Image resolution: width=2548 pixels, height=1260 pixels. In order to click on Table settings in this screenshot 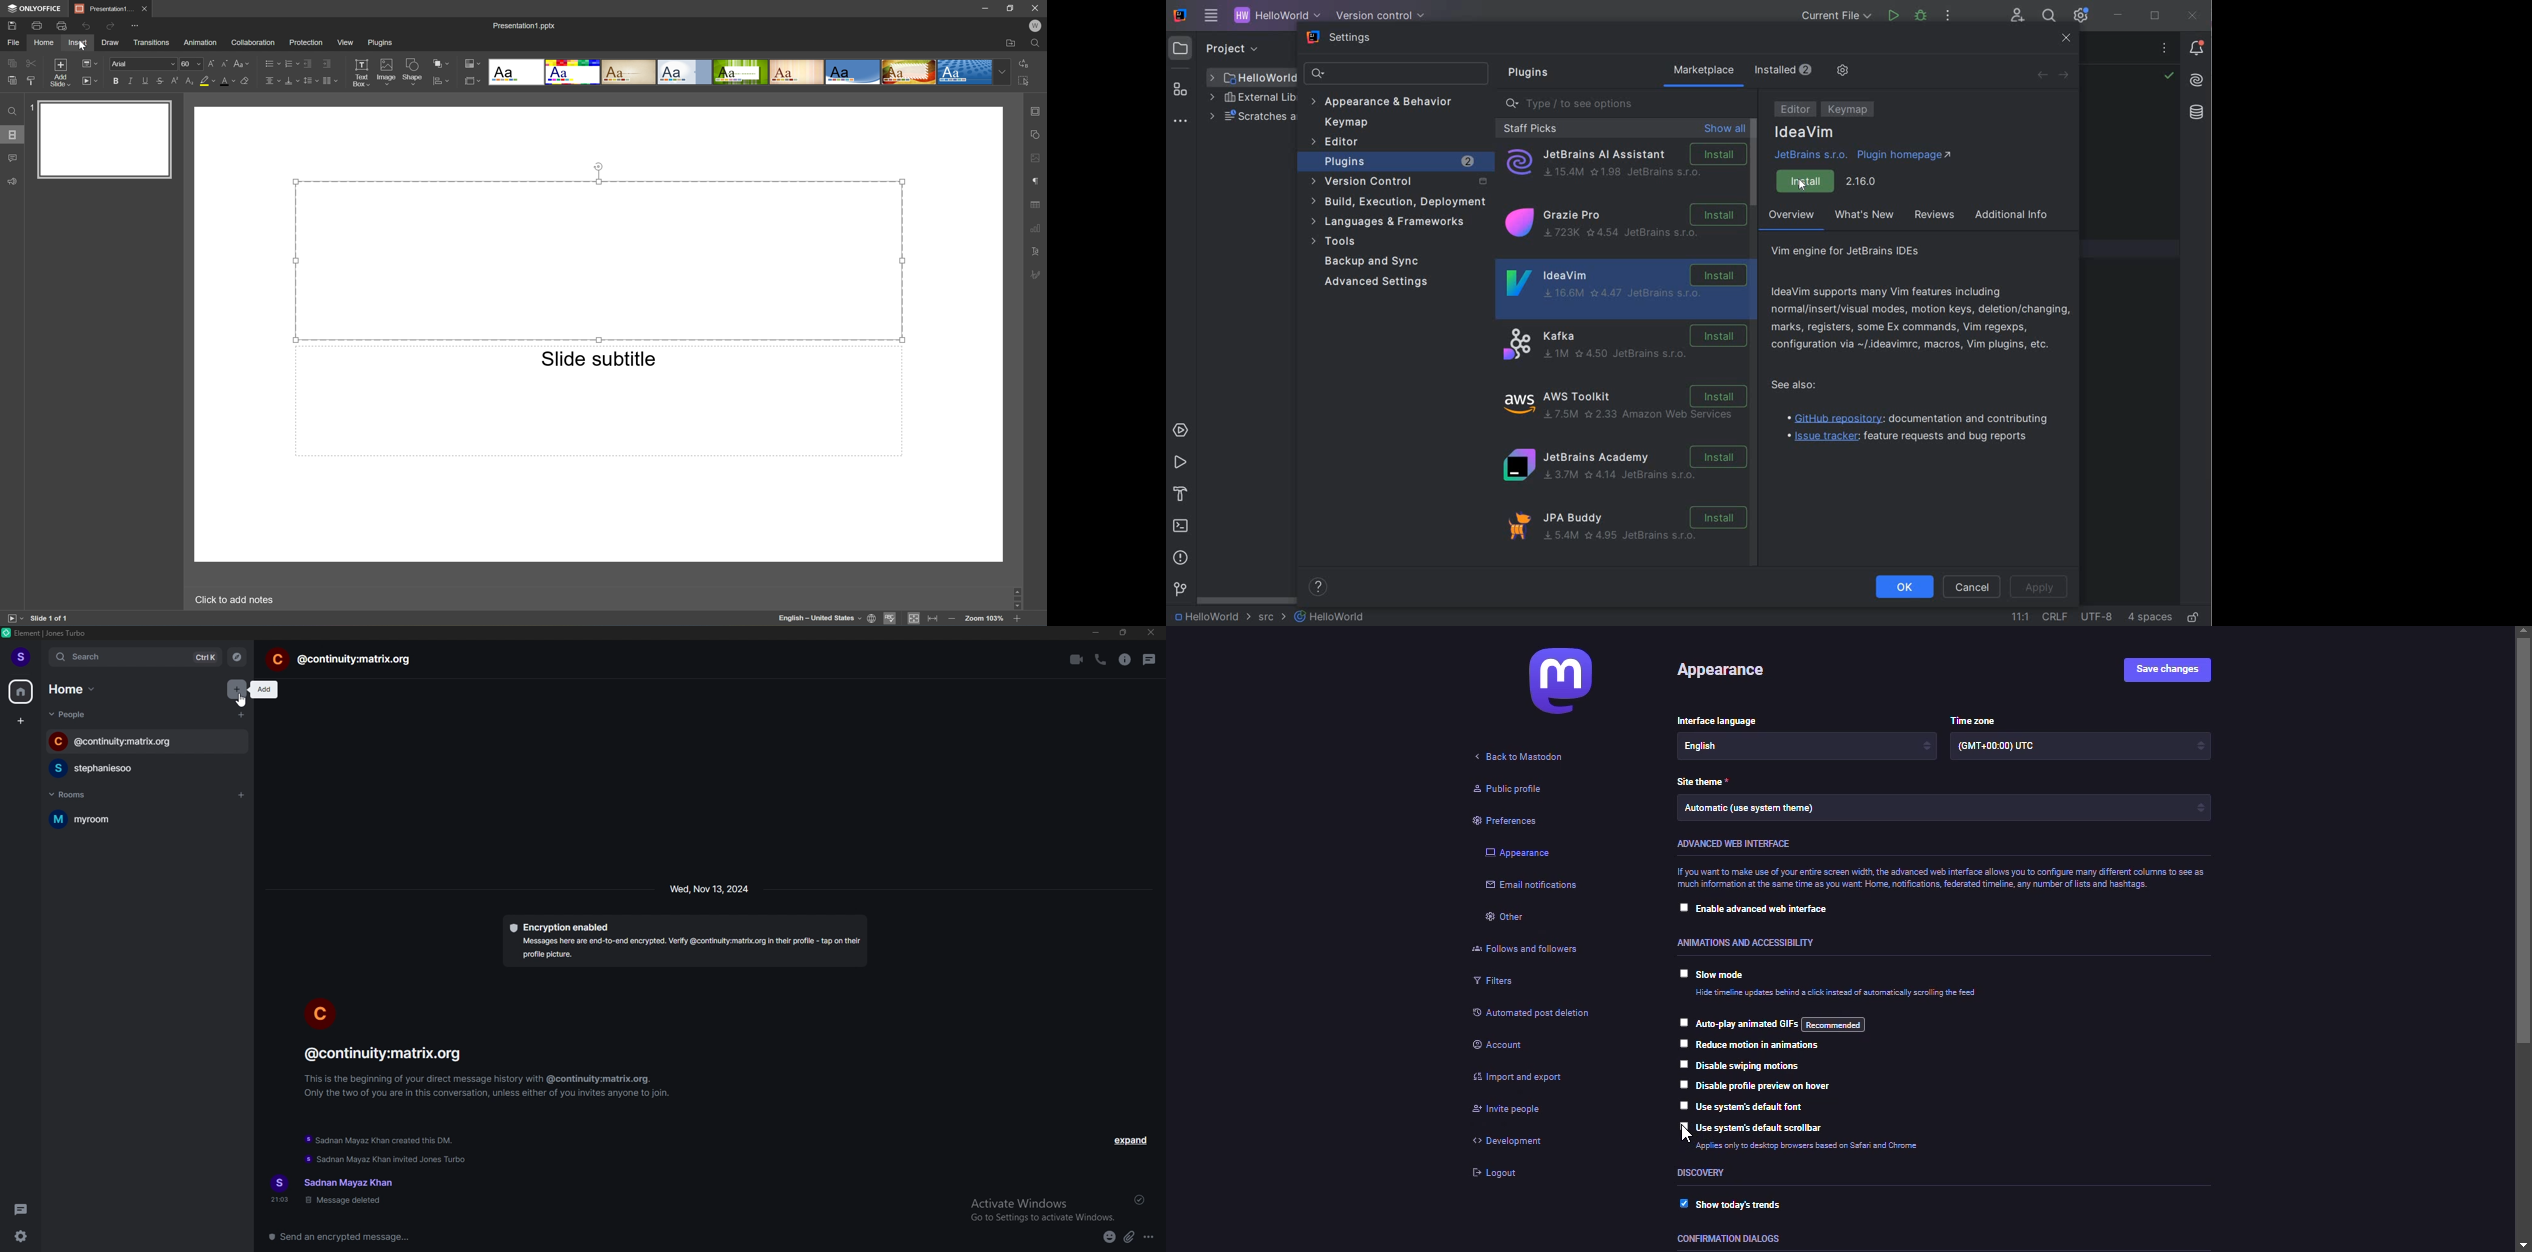, I will do `click(1039, 204)`.